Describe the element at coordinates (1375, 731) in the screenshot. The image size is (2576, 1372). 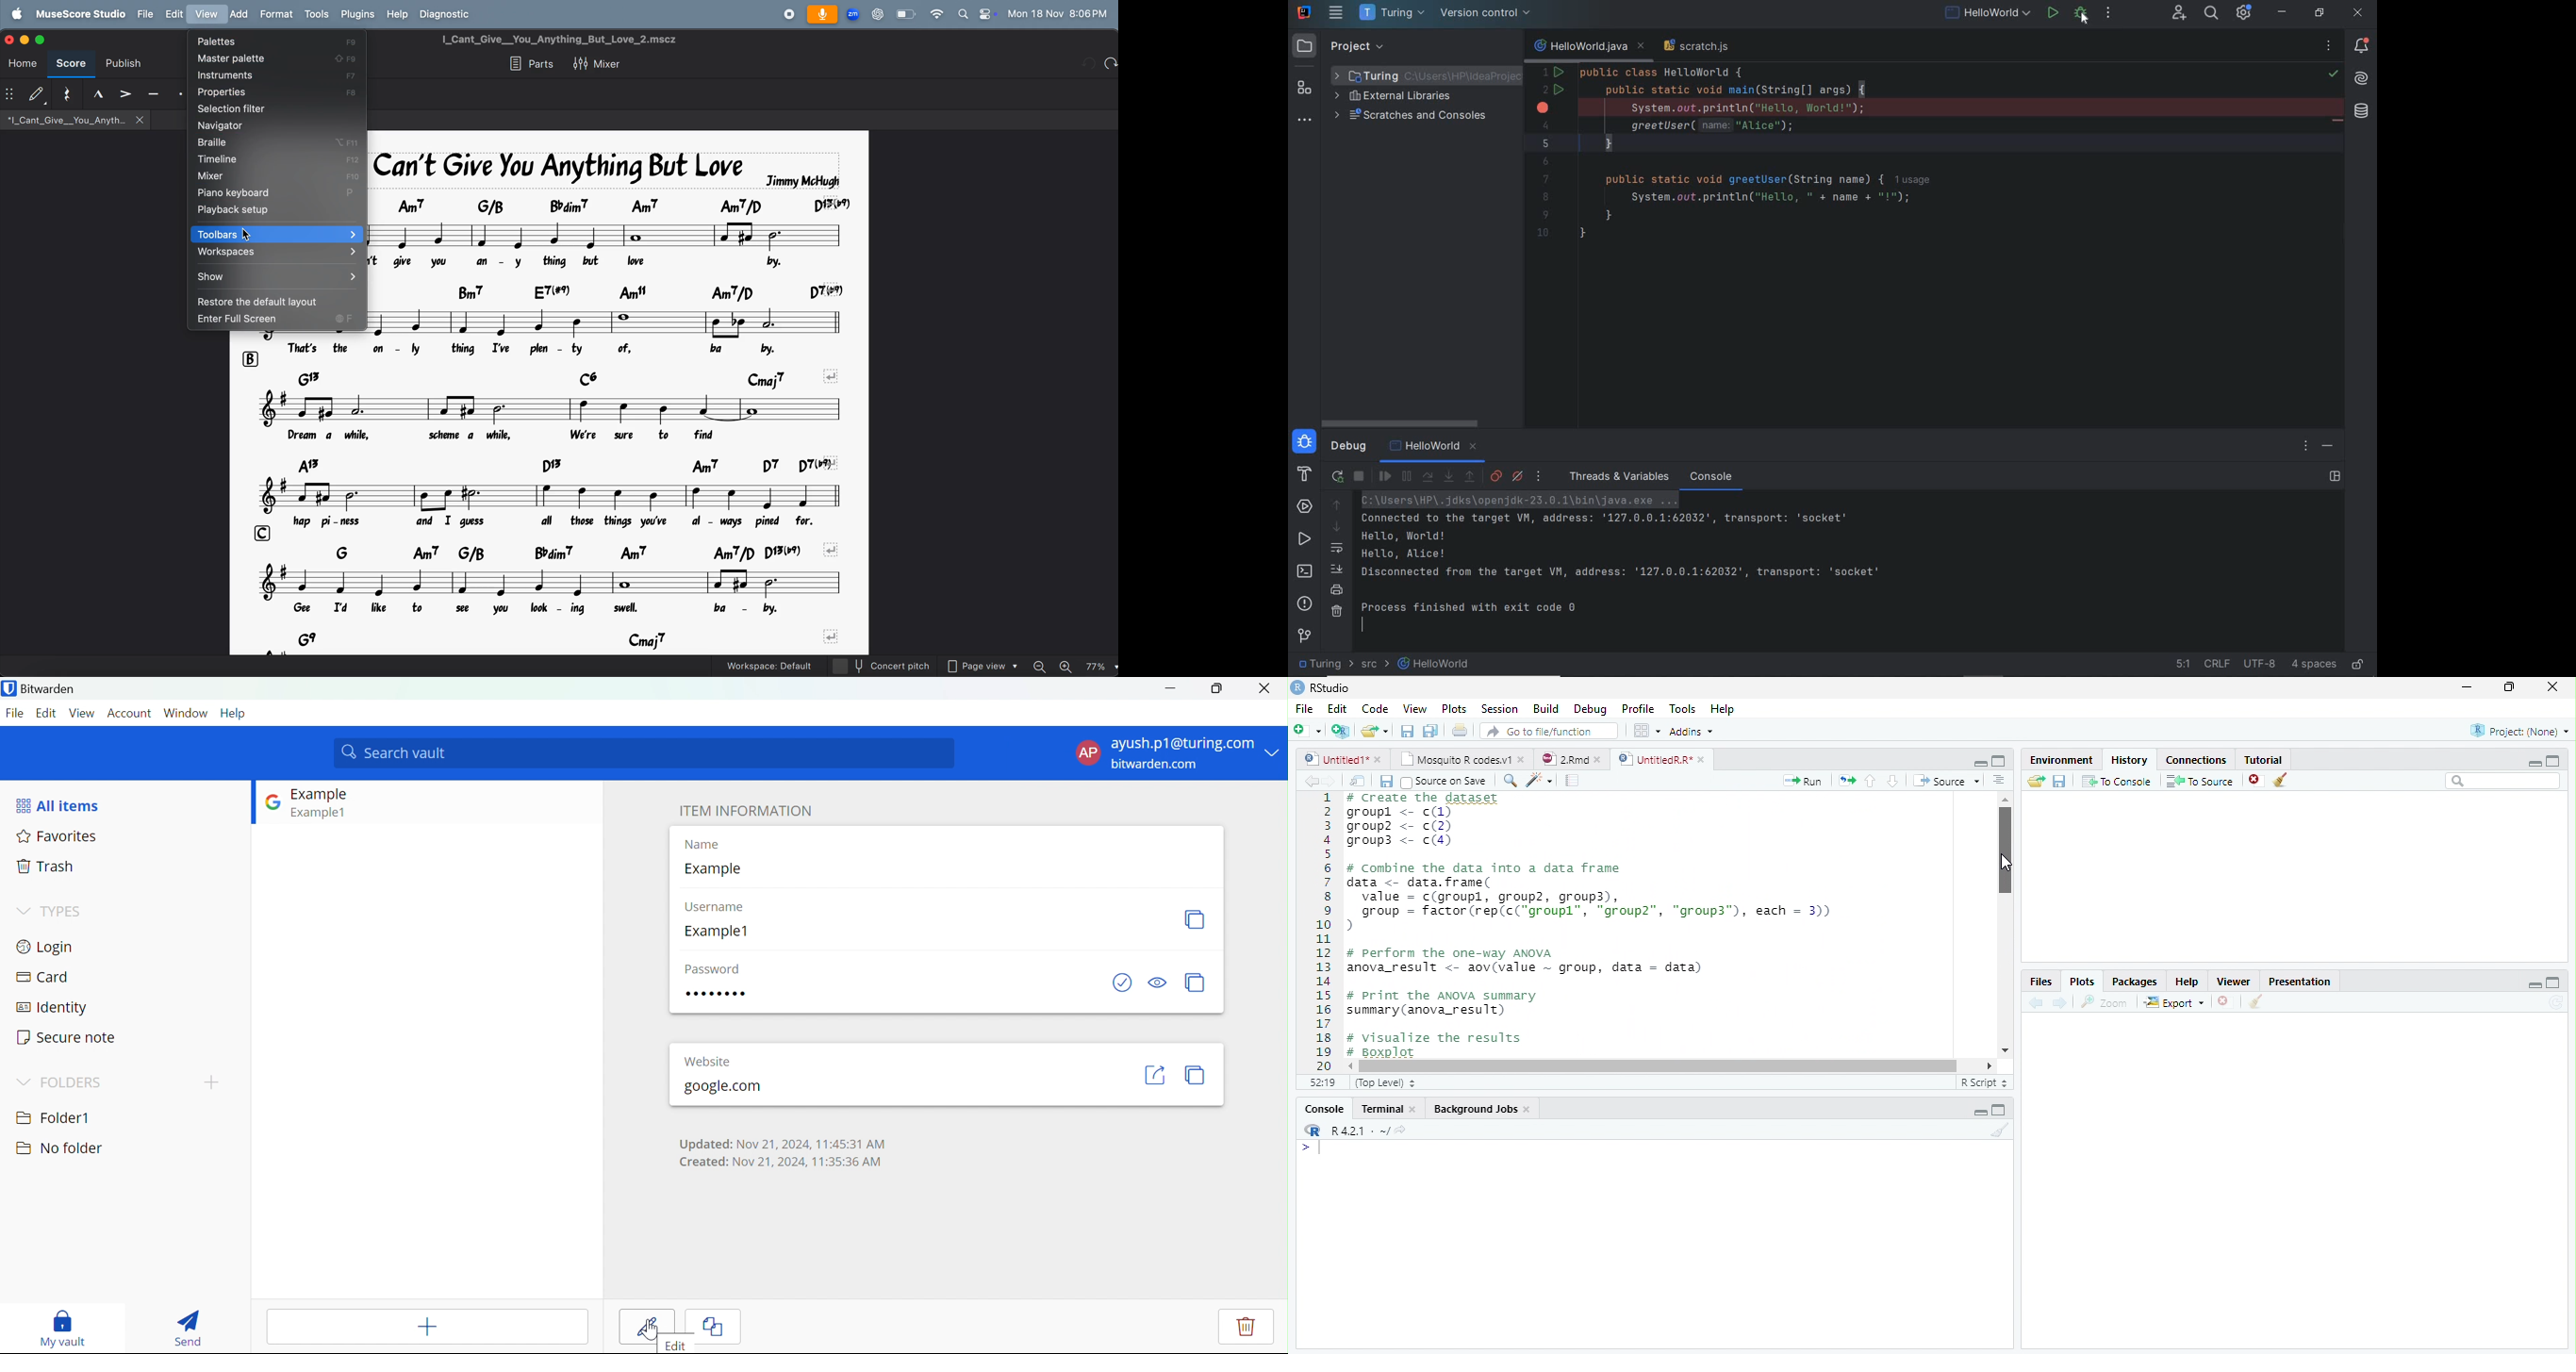
I see `Open an existing file` at that location.